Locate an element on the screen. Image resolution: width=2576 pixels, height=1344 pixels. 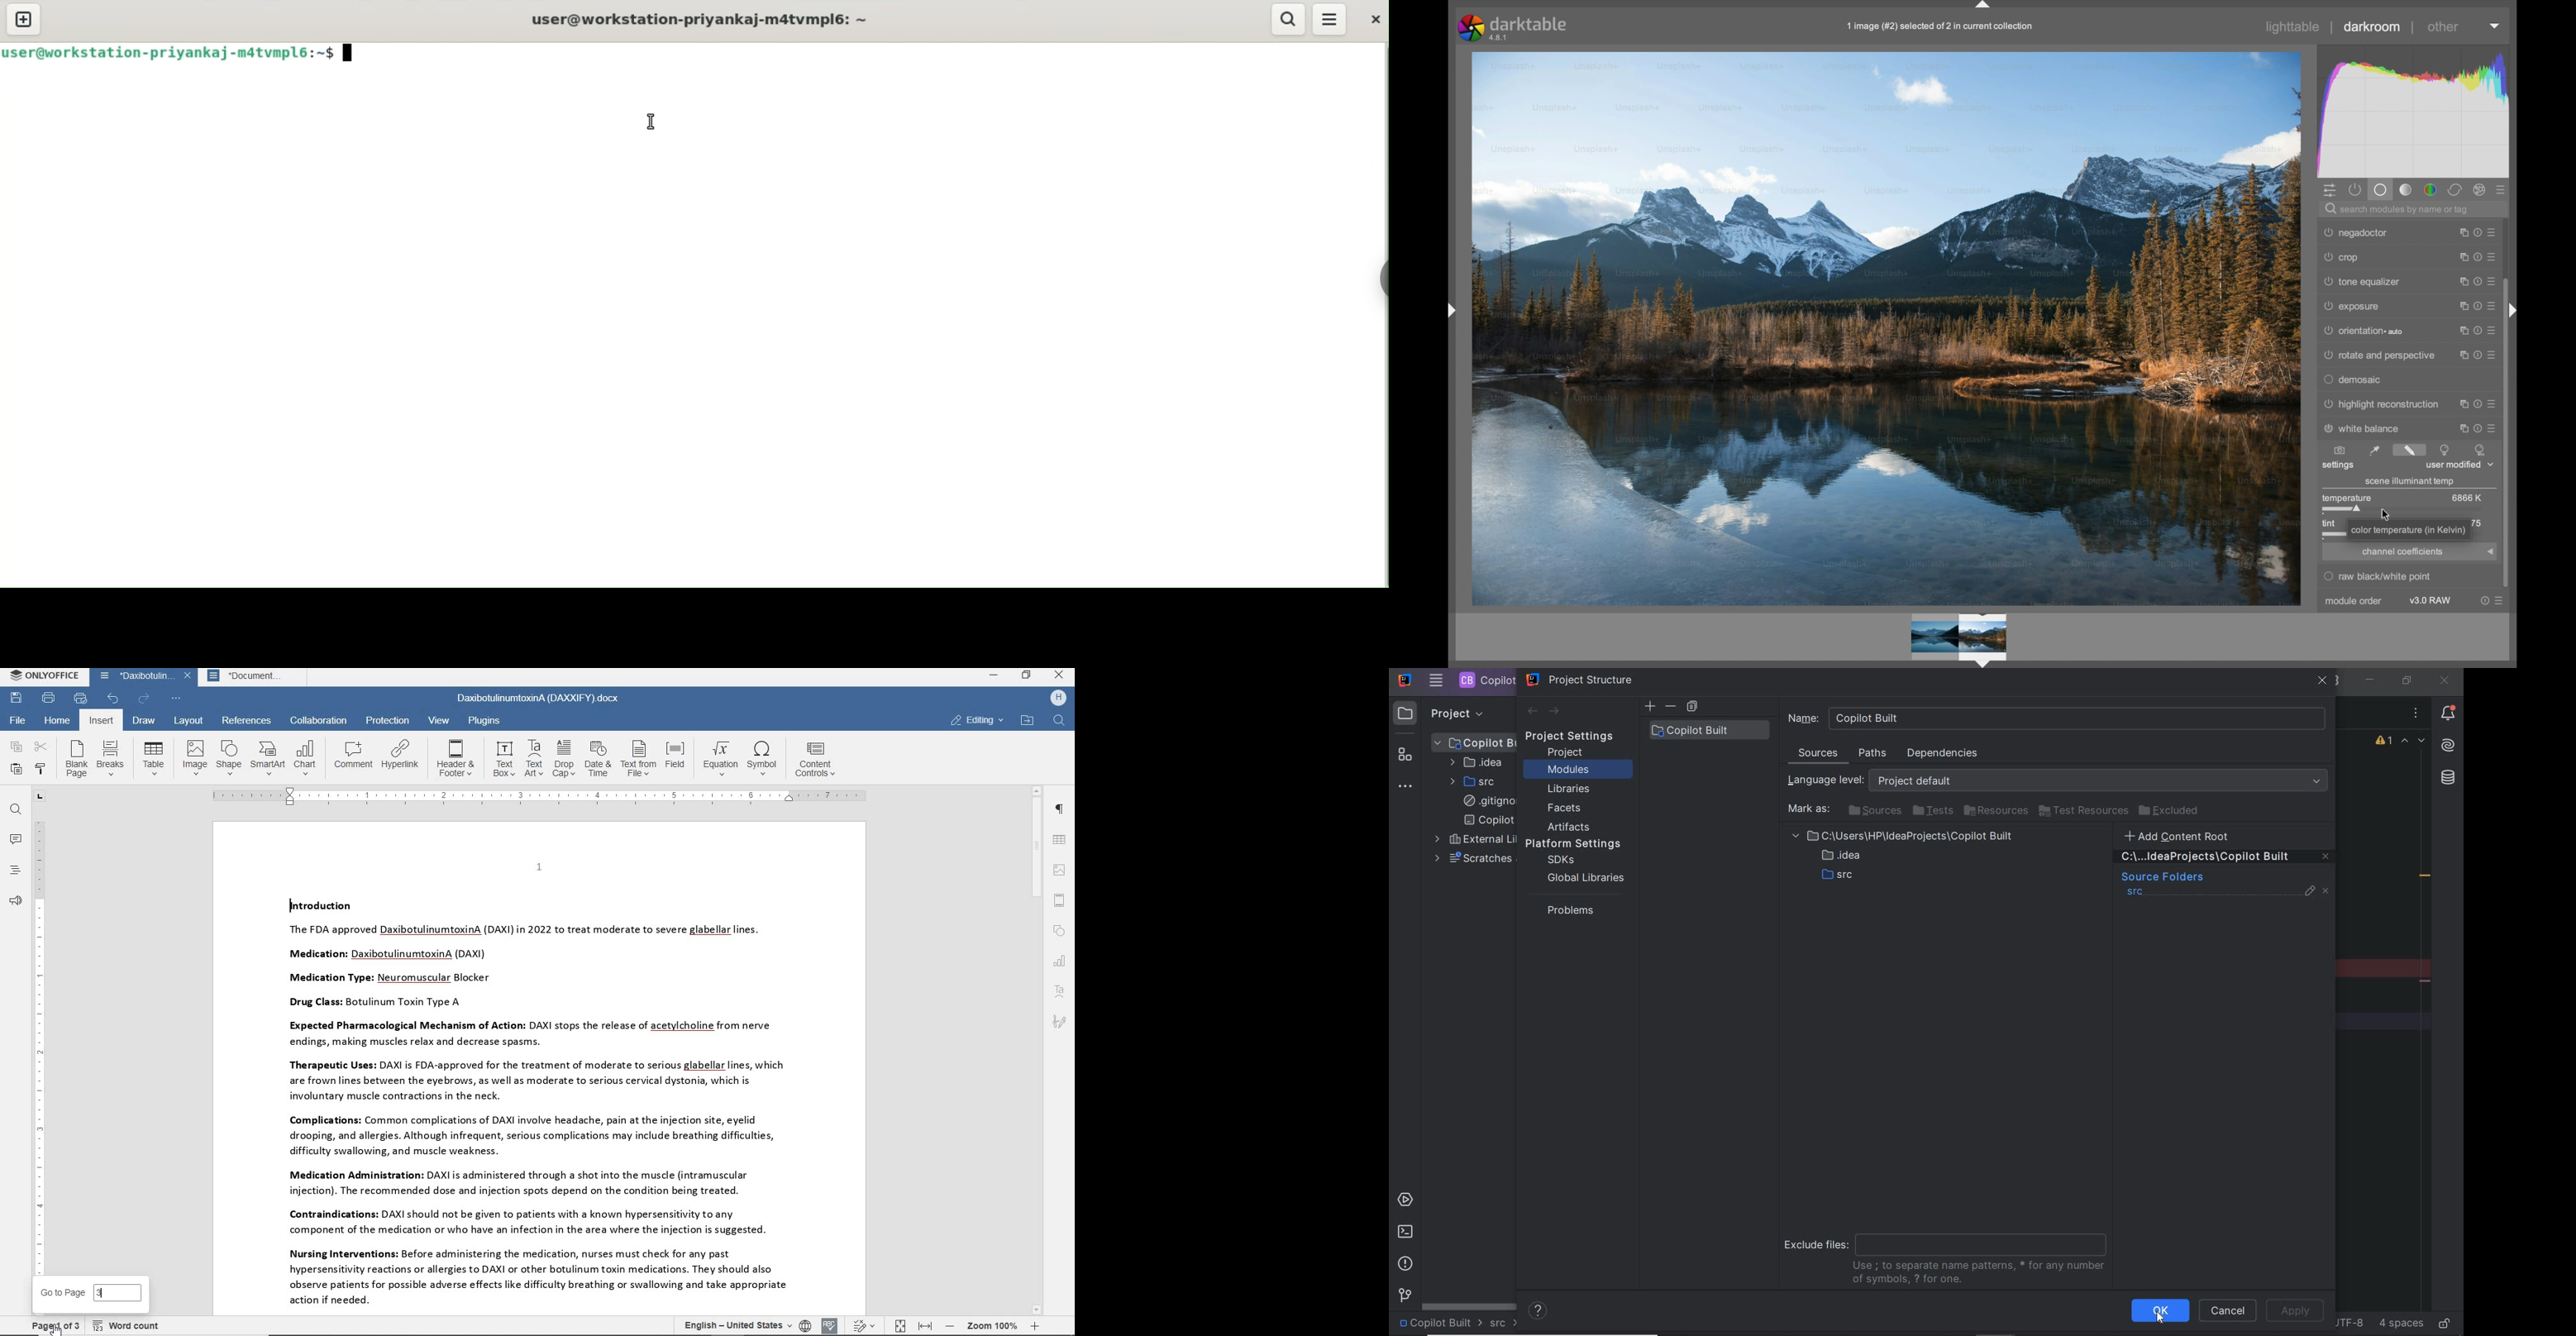
new tab is located at coordinates (25, 18).